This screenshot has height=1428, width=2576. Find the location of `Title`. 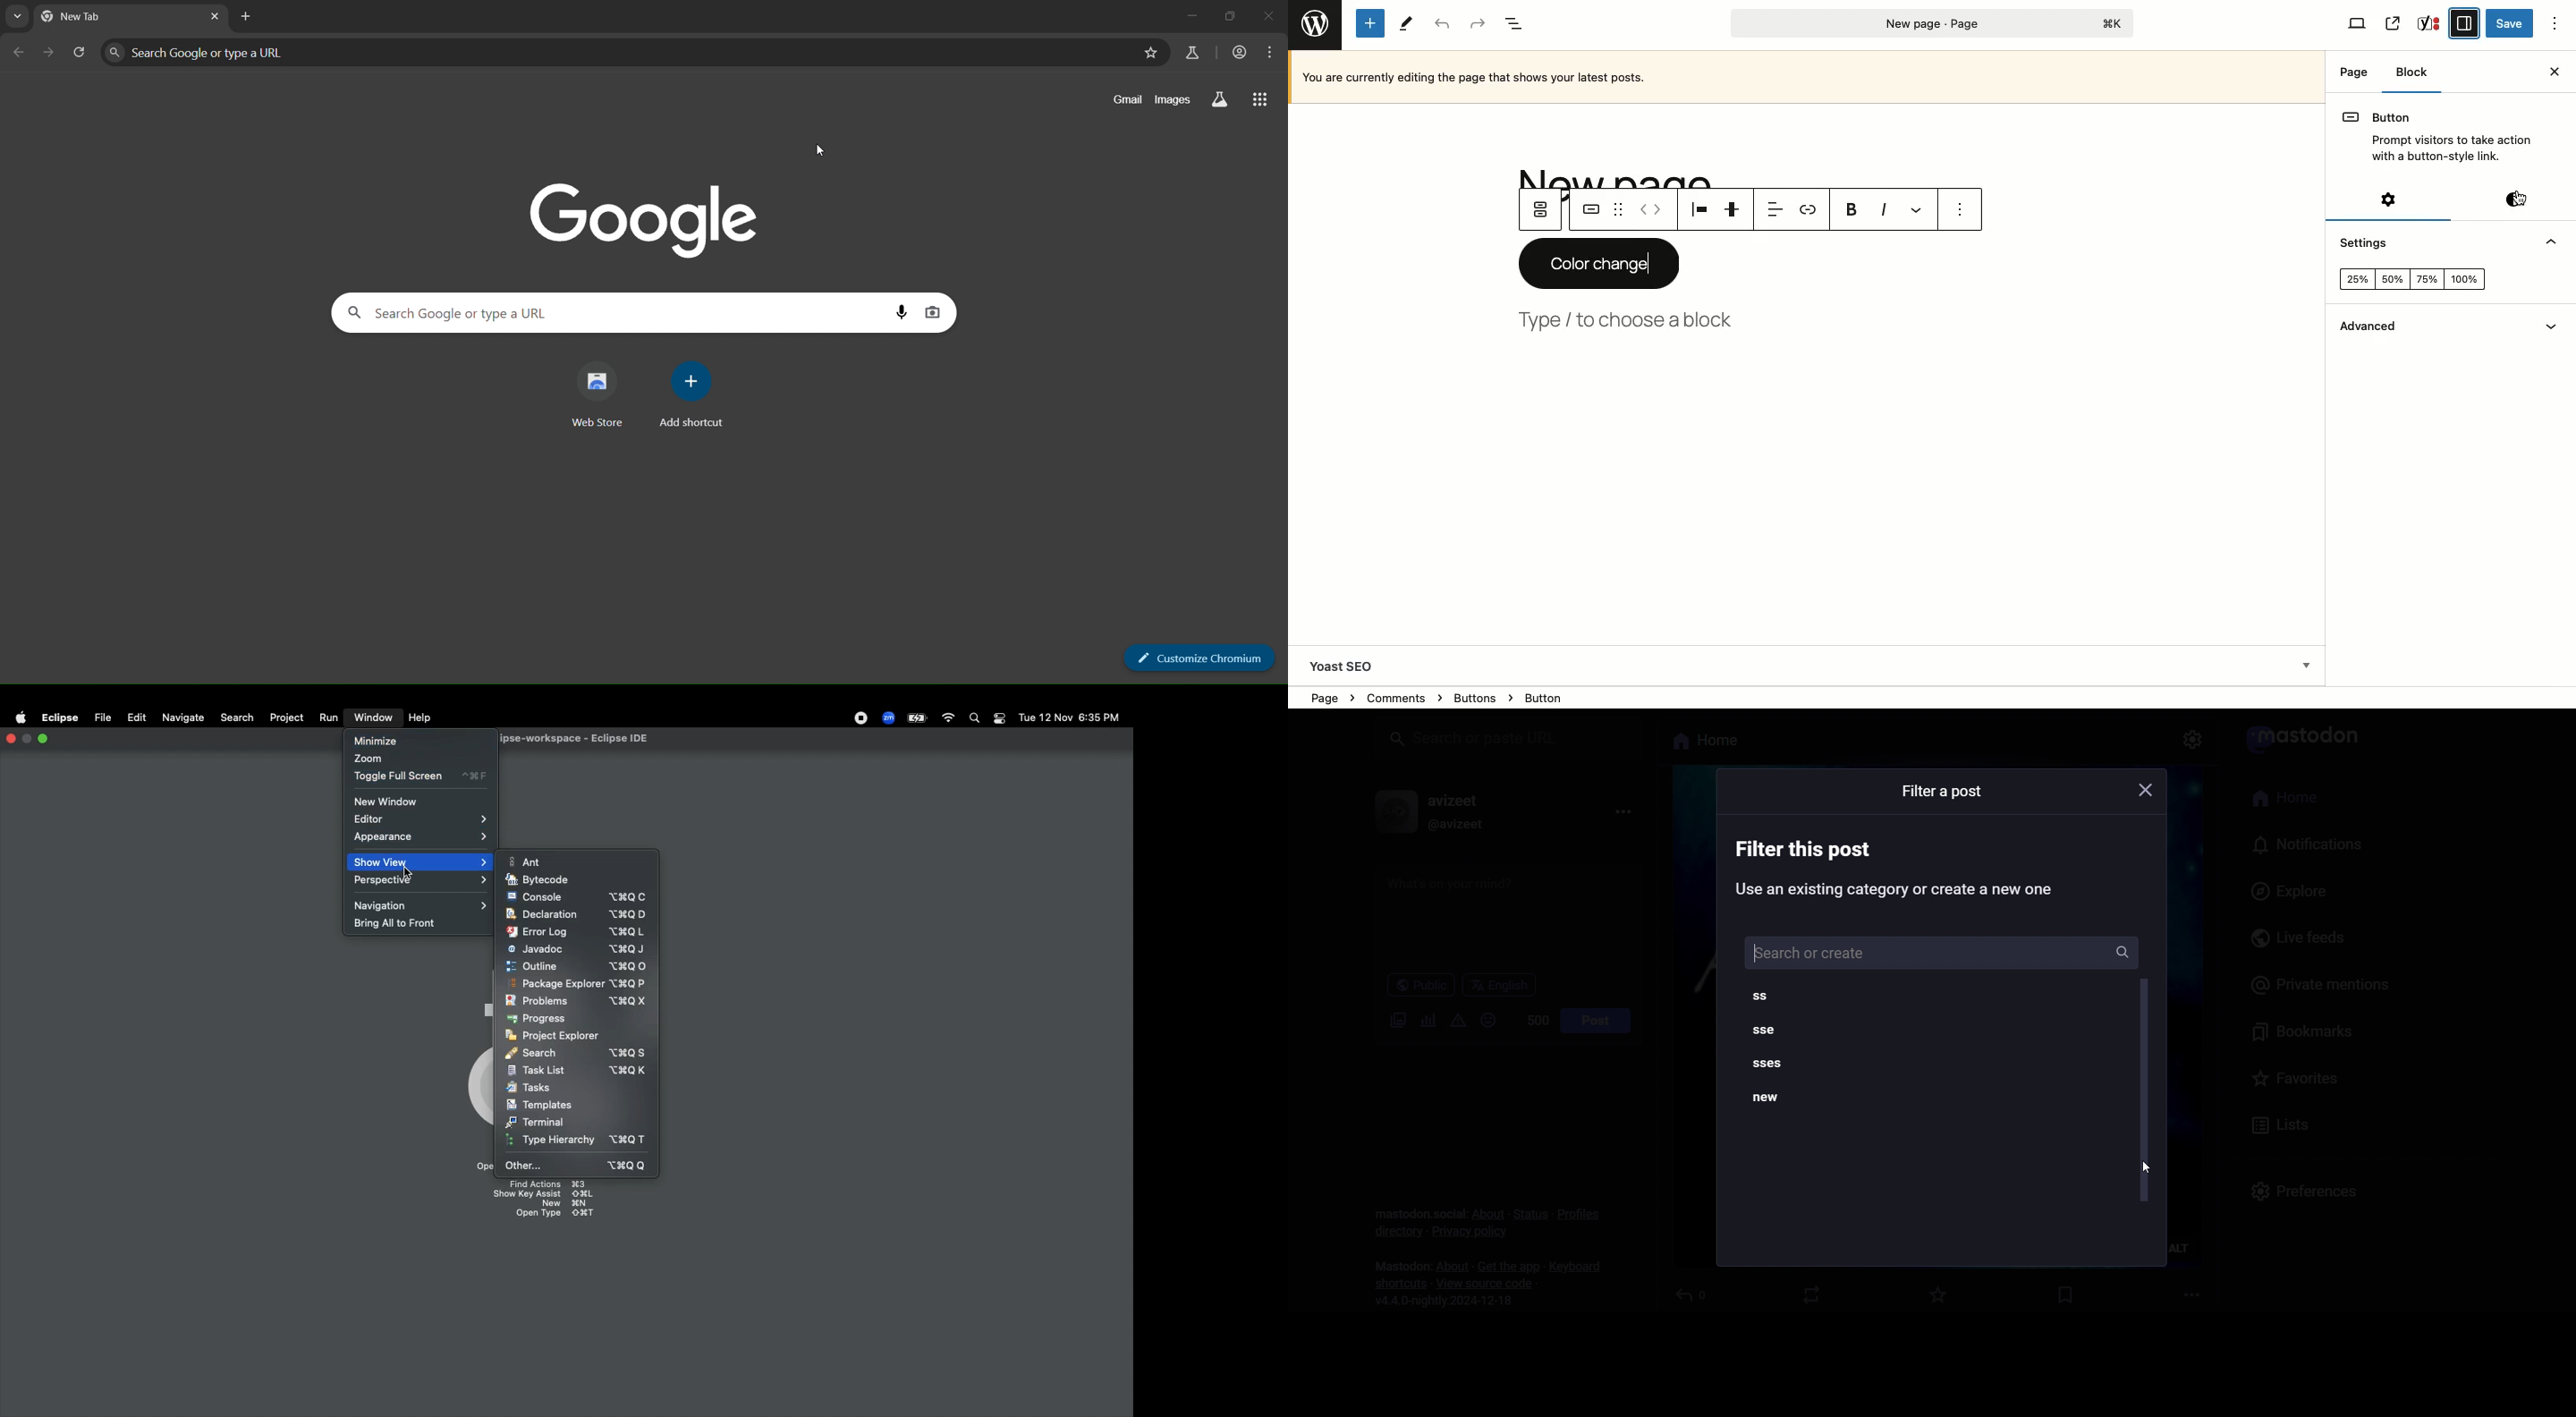

Title is located at coordinates (1641, 176).